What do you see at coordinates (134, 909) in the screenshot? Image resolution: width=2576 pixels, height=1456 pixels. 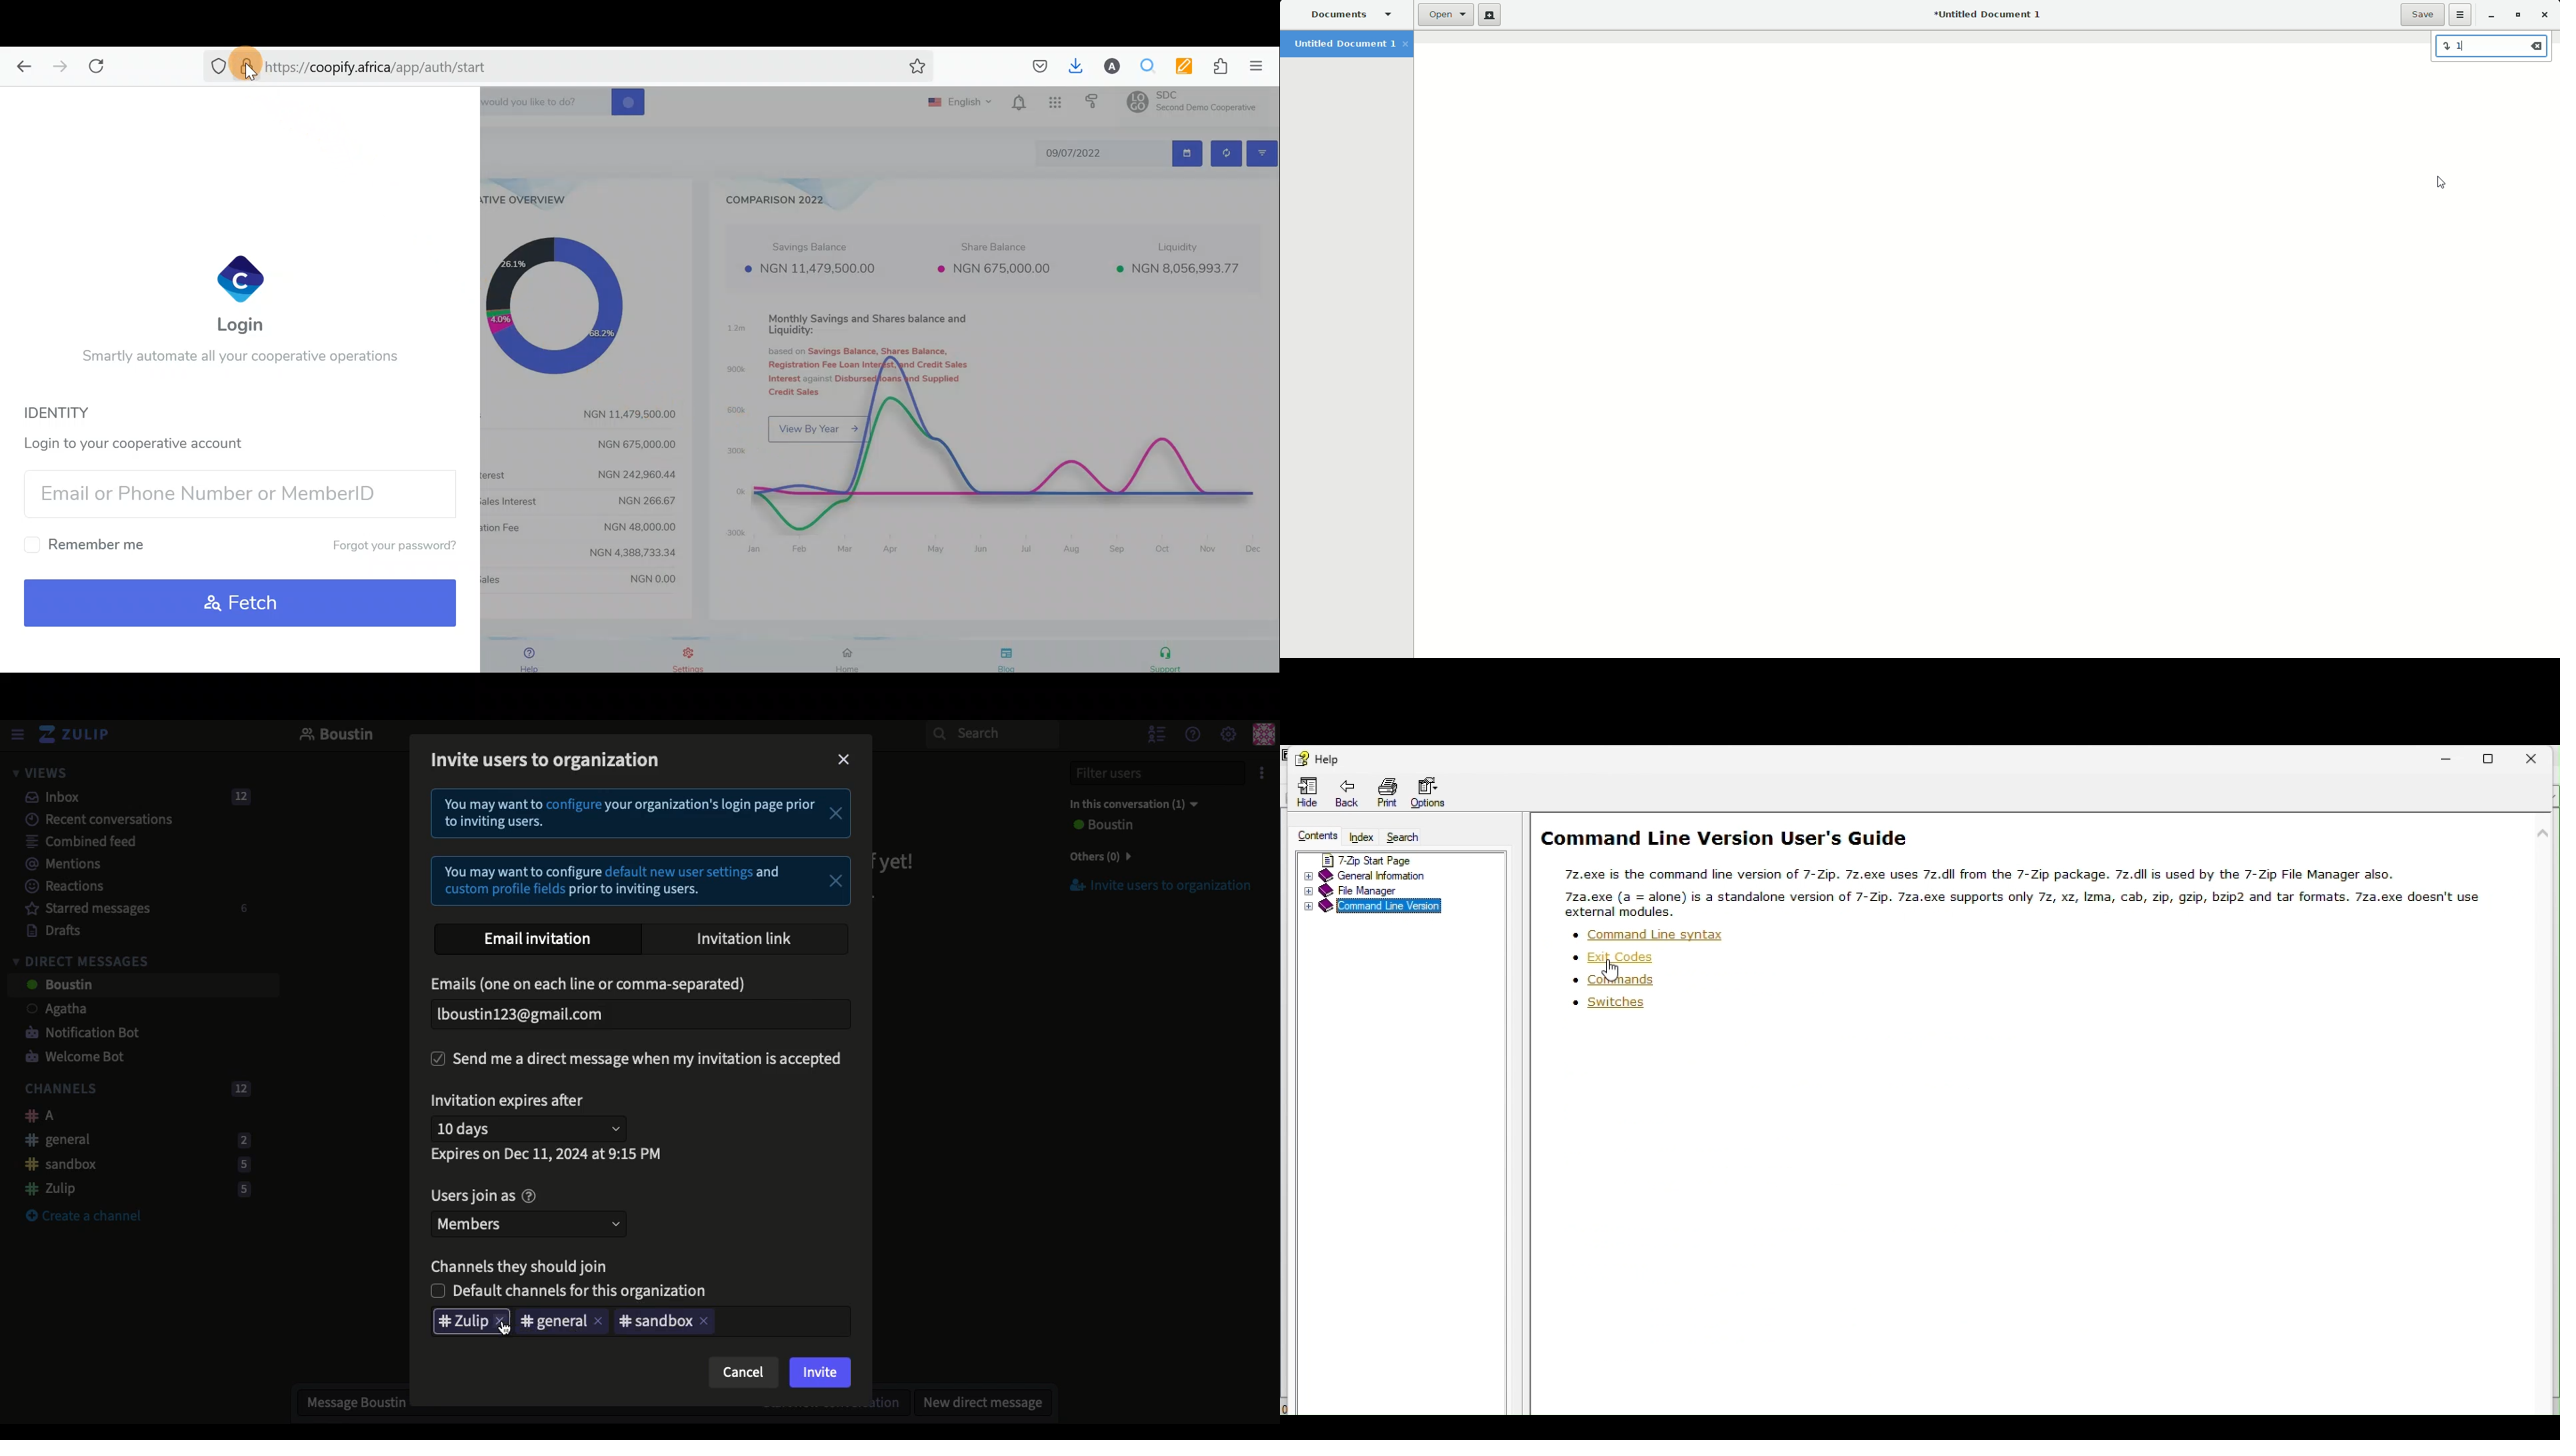 I see `Starred messages` at bounding box center [134, 909].